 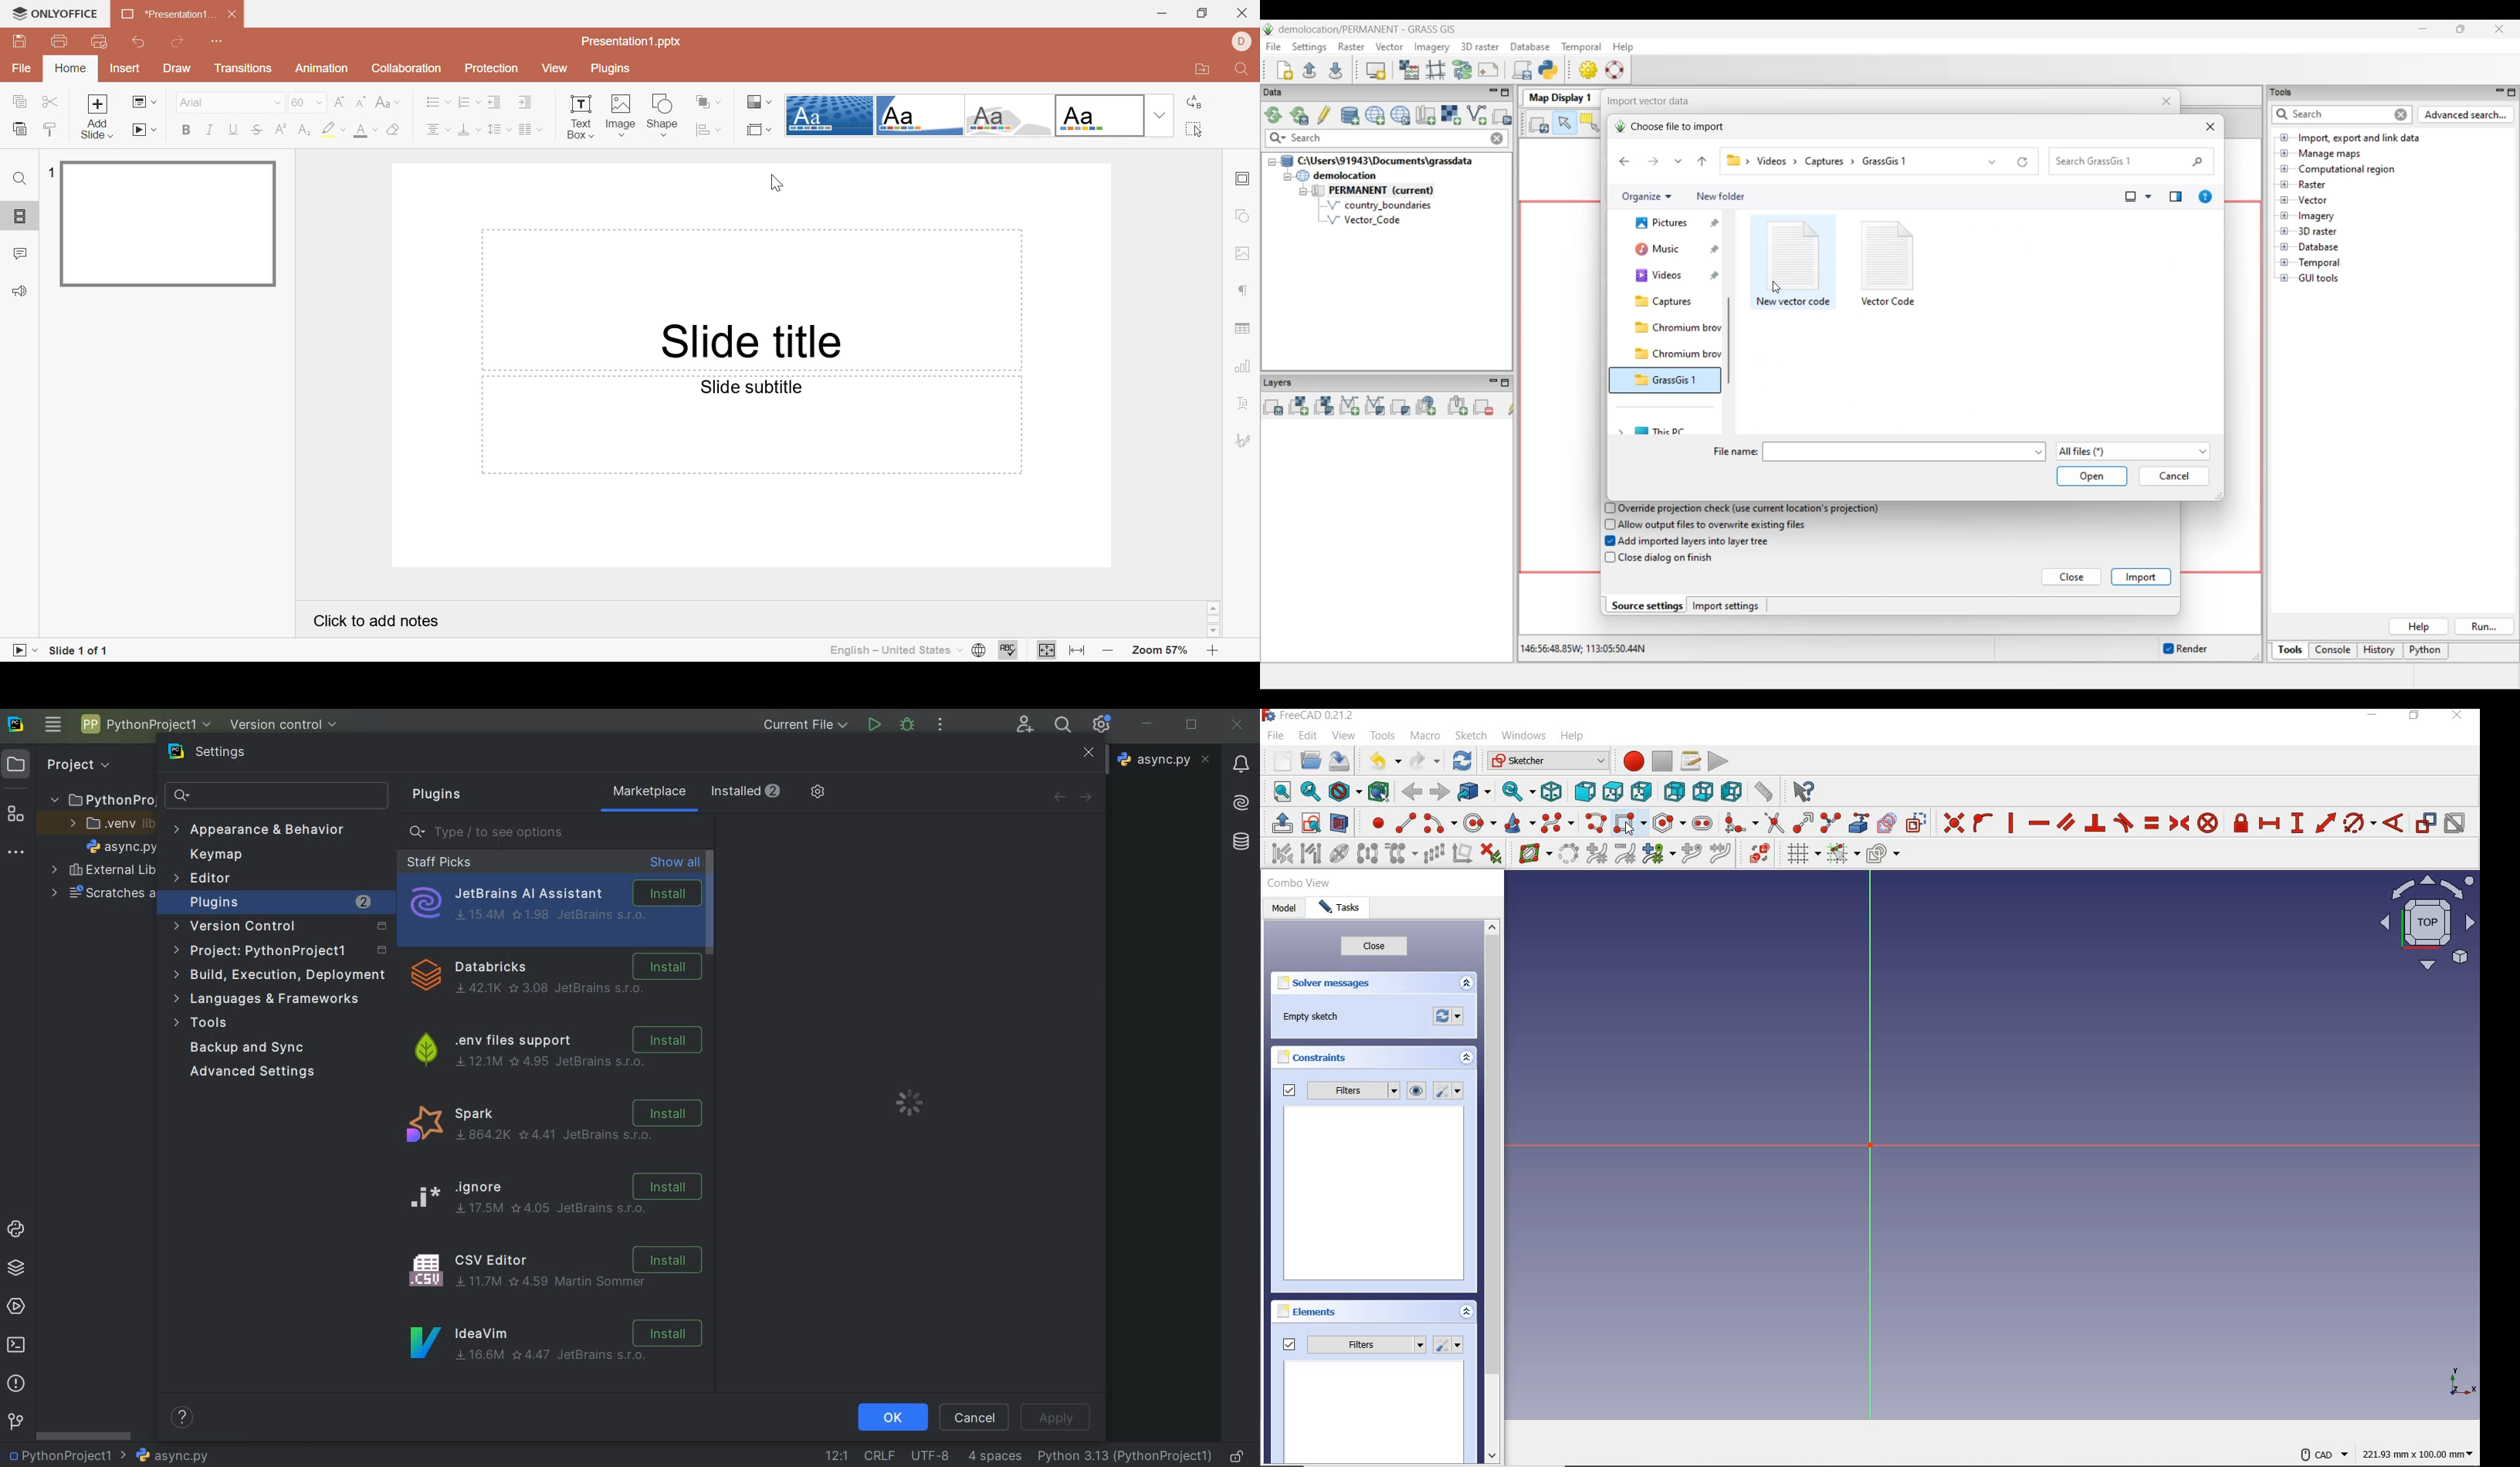 I want to click on ignore, so click(x=556, y=1194).